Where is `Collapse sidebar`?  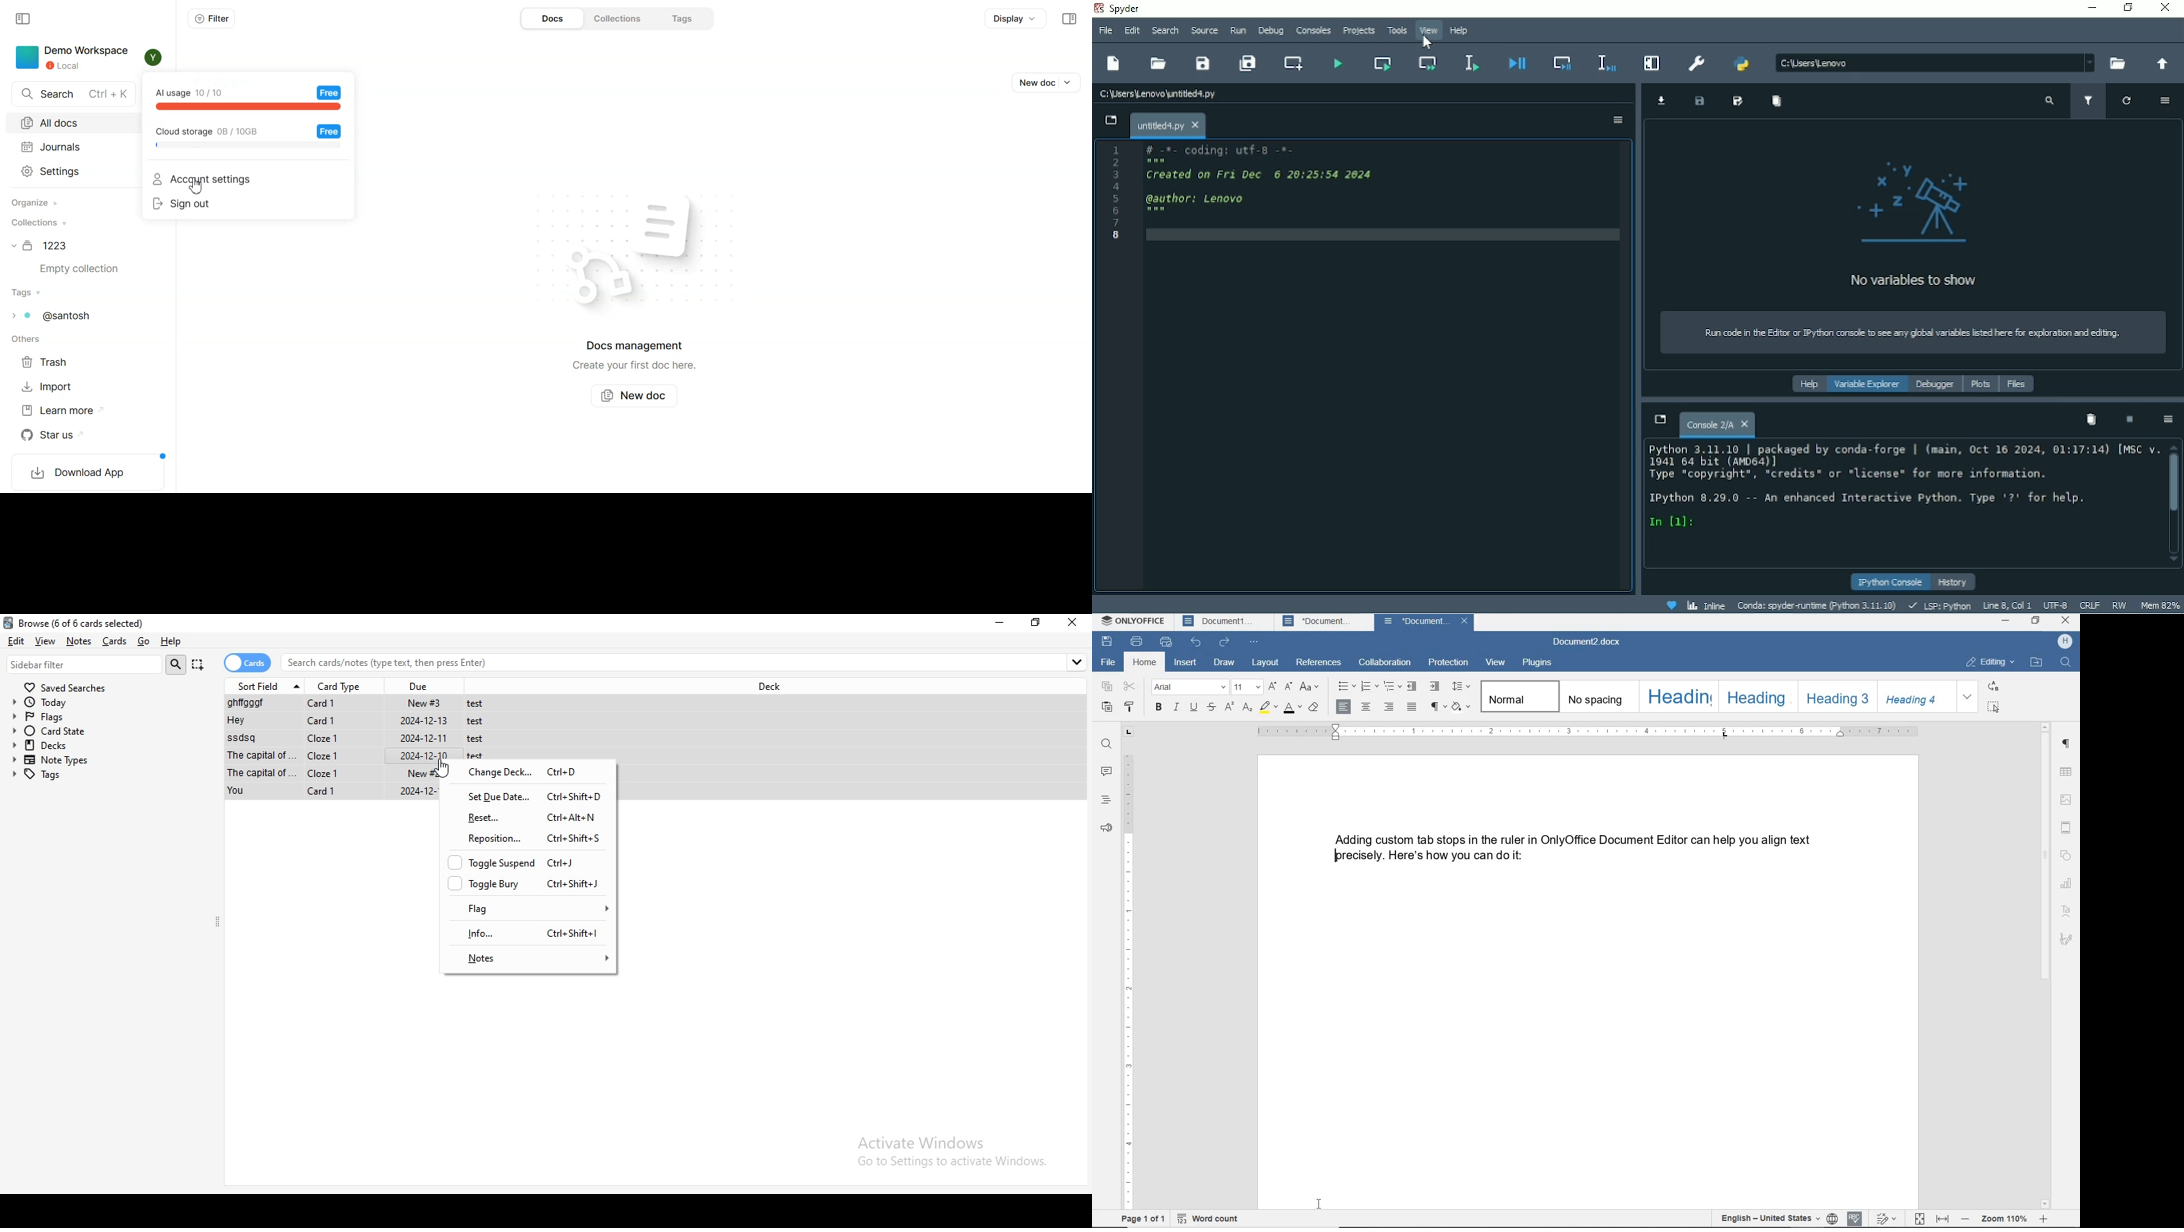 Collapse sidebar is located at coordinates (1069, 19).